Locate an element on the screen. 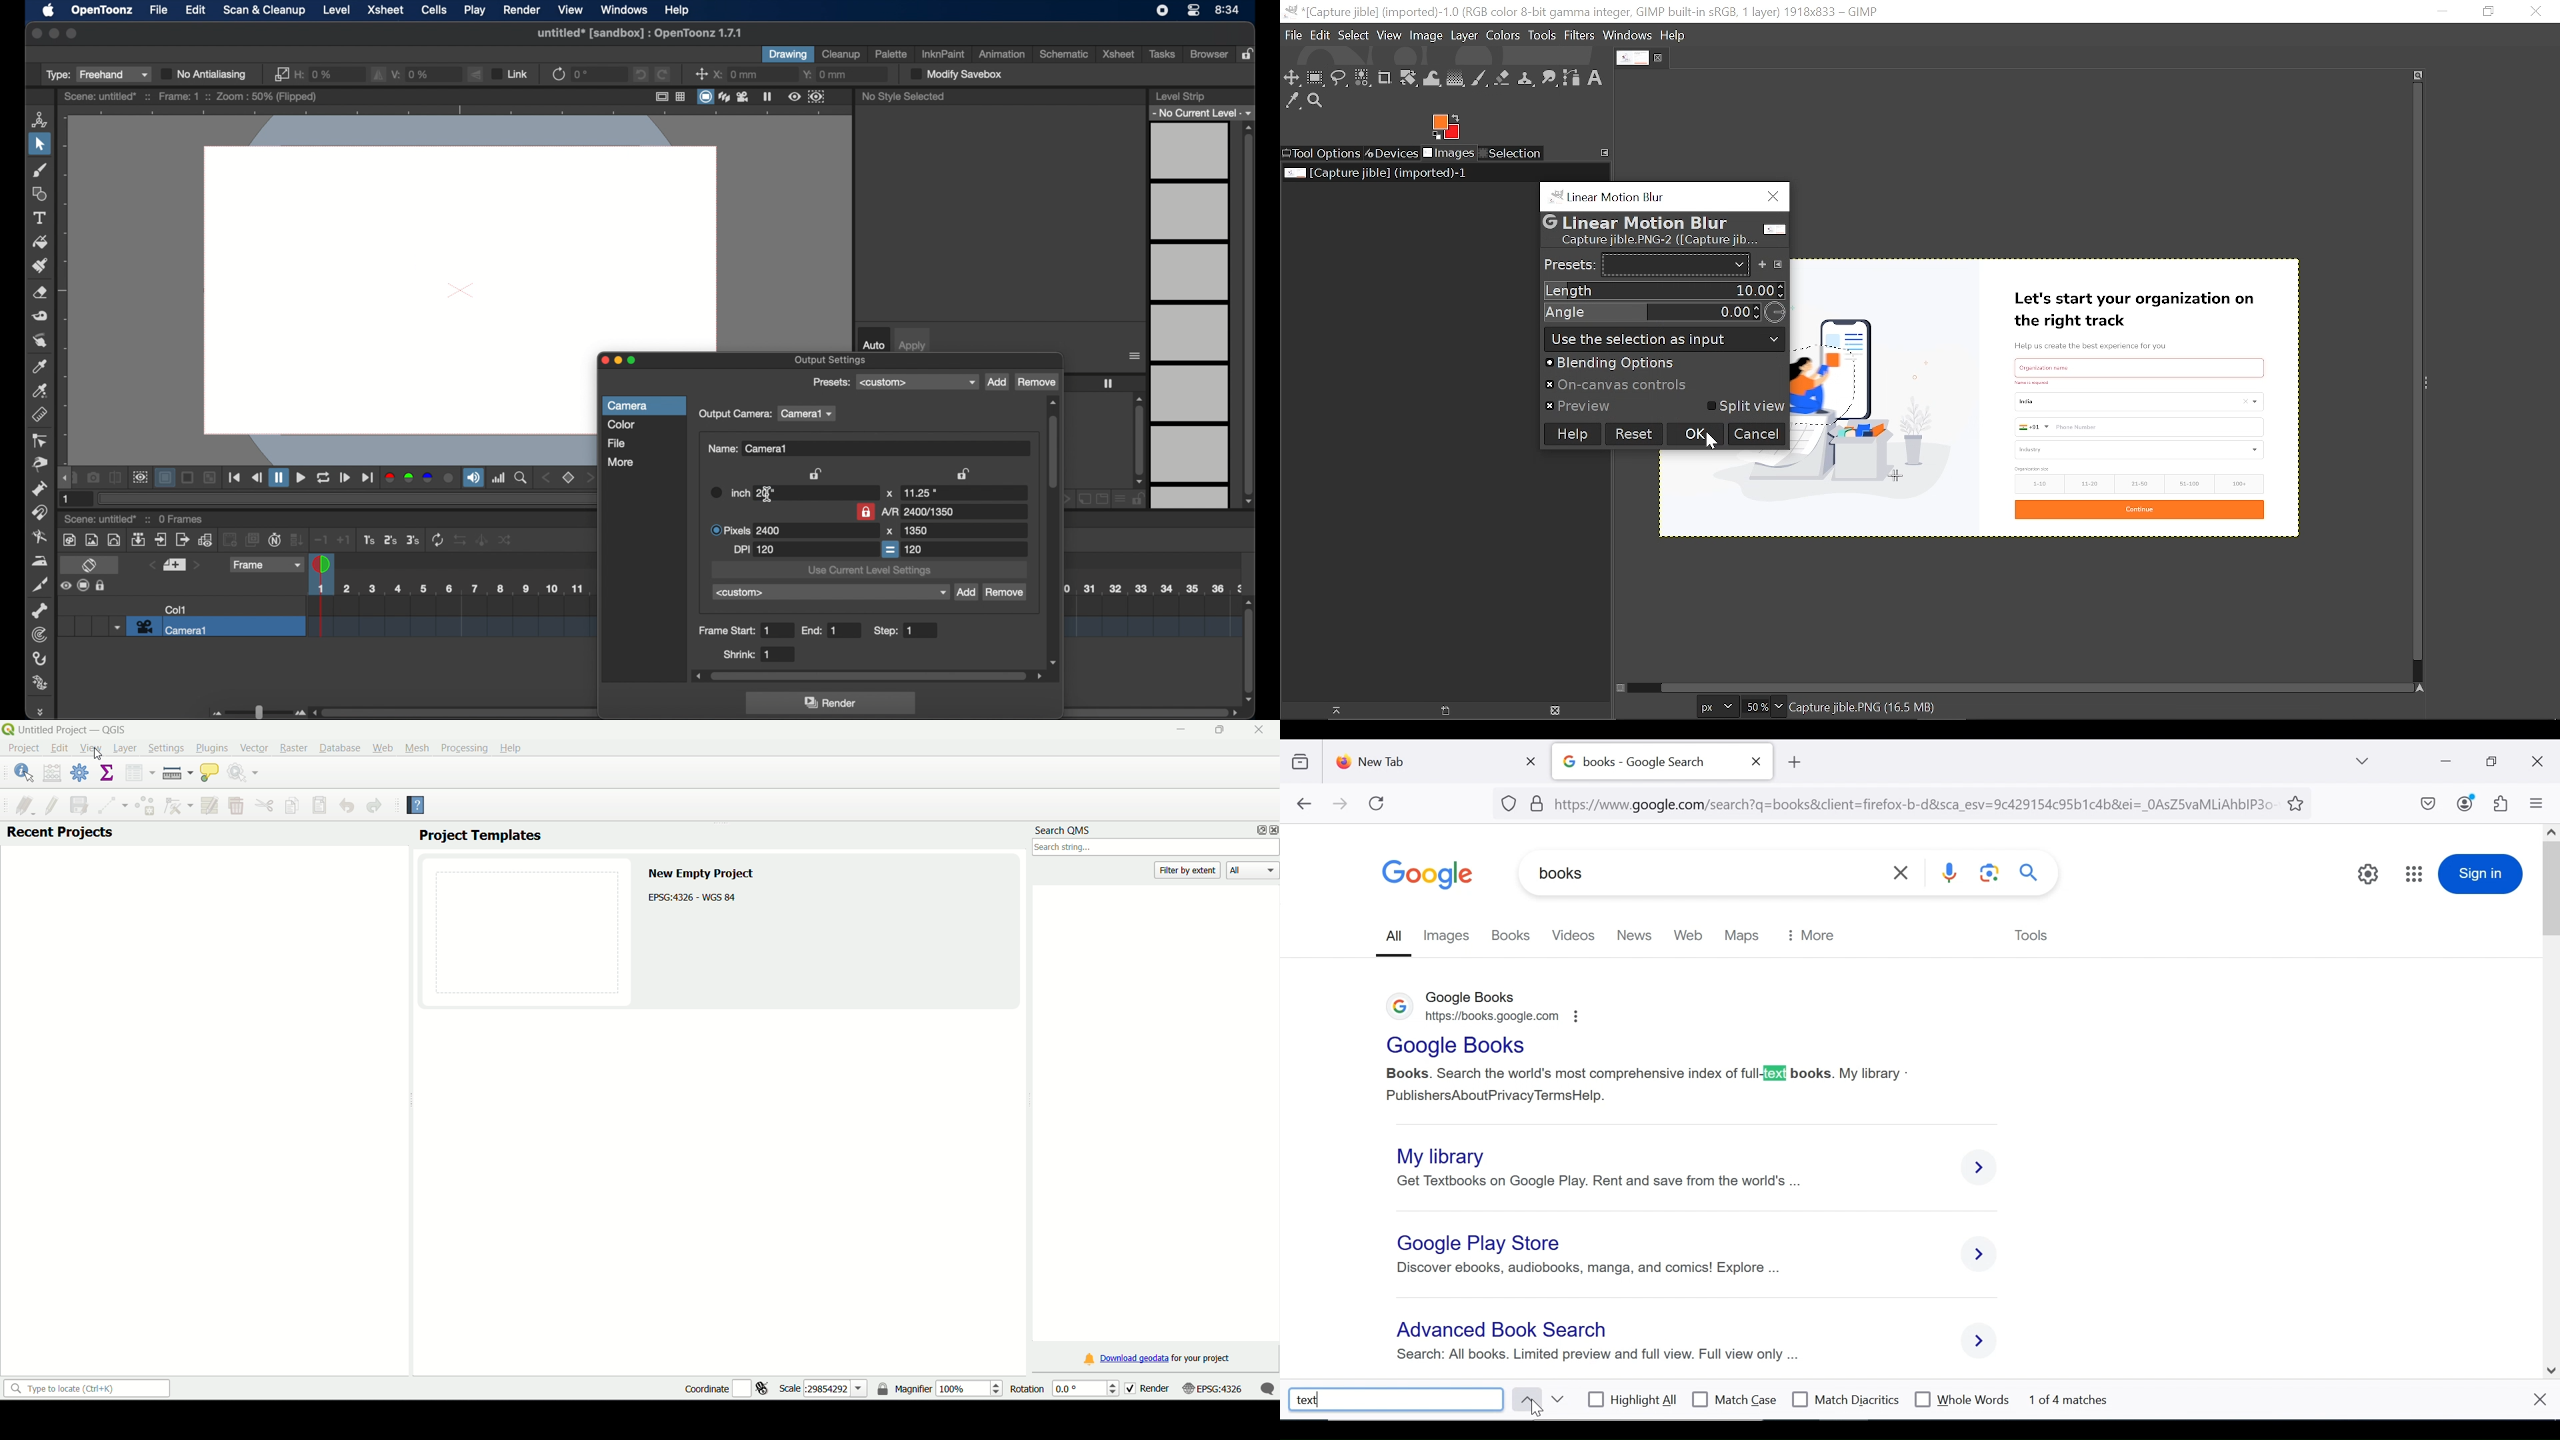 This screenshot has height=1456, width=2576. Blending options is located at coordinates (1651, 363).